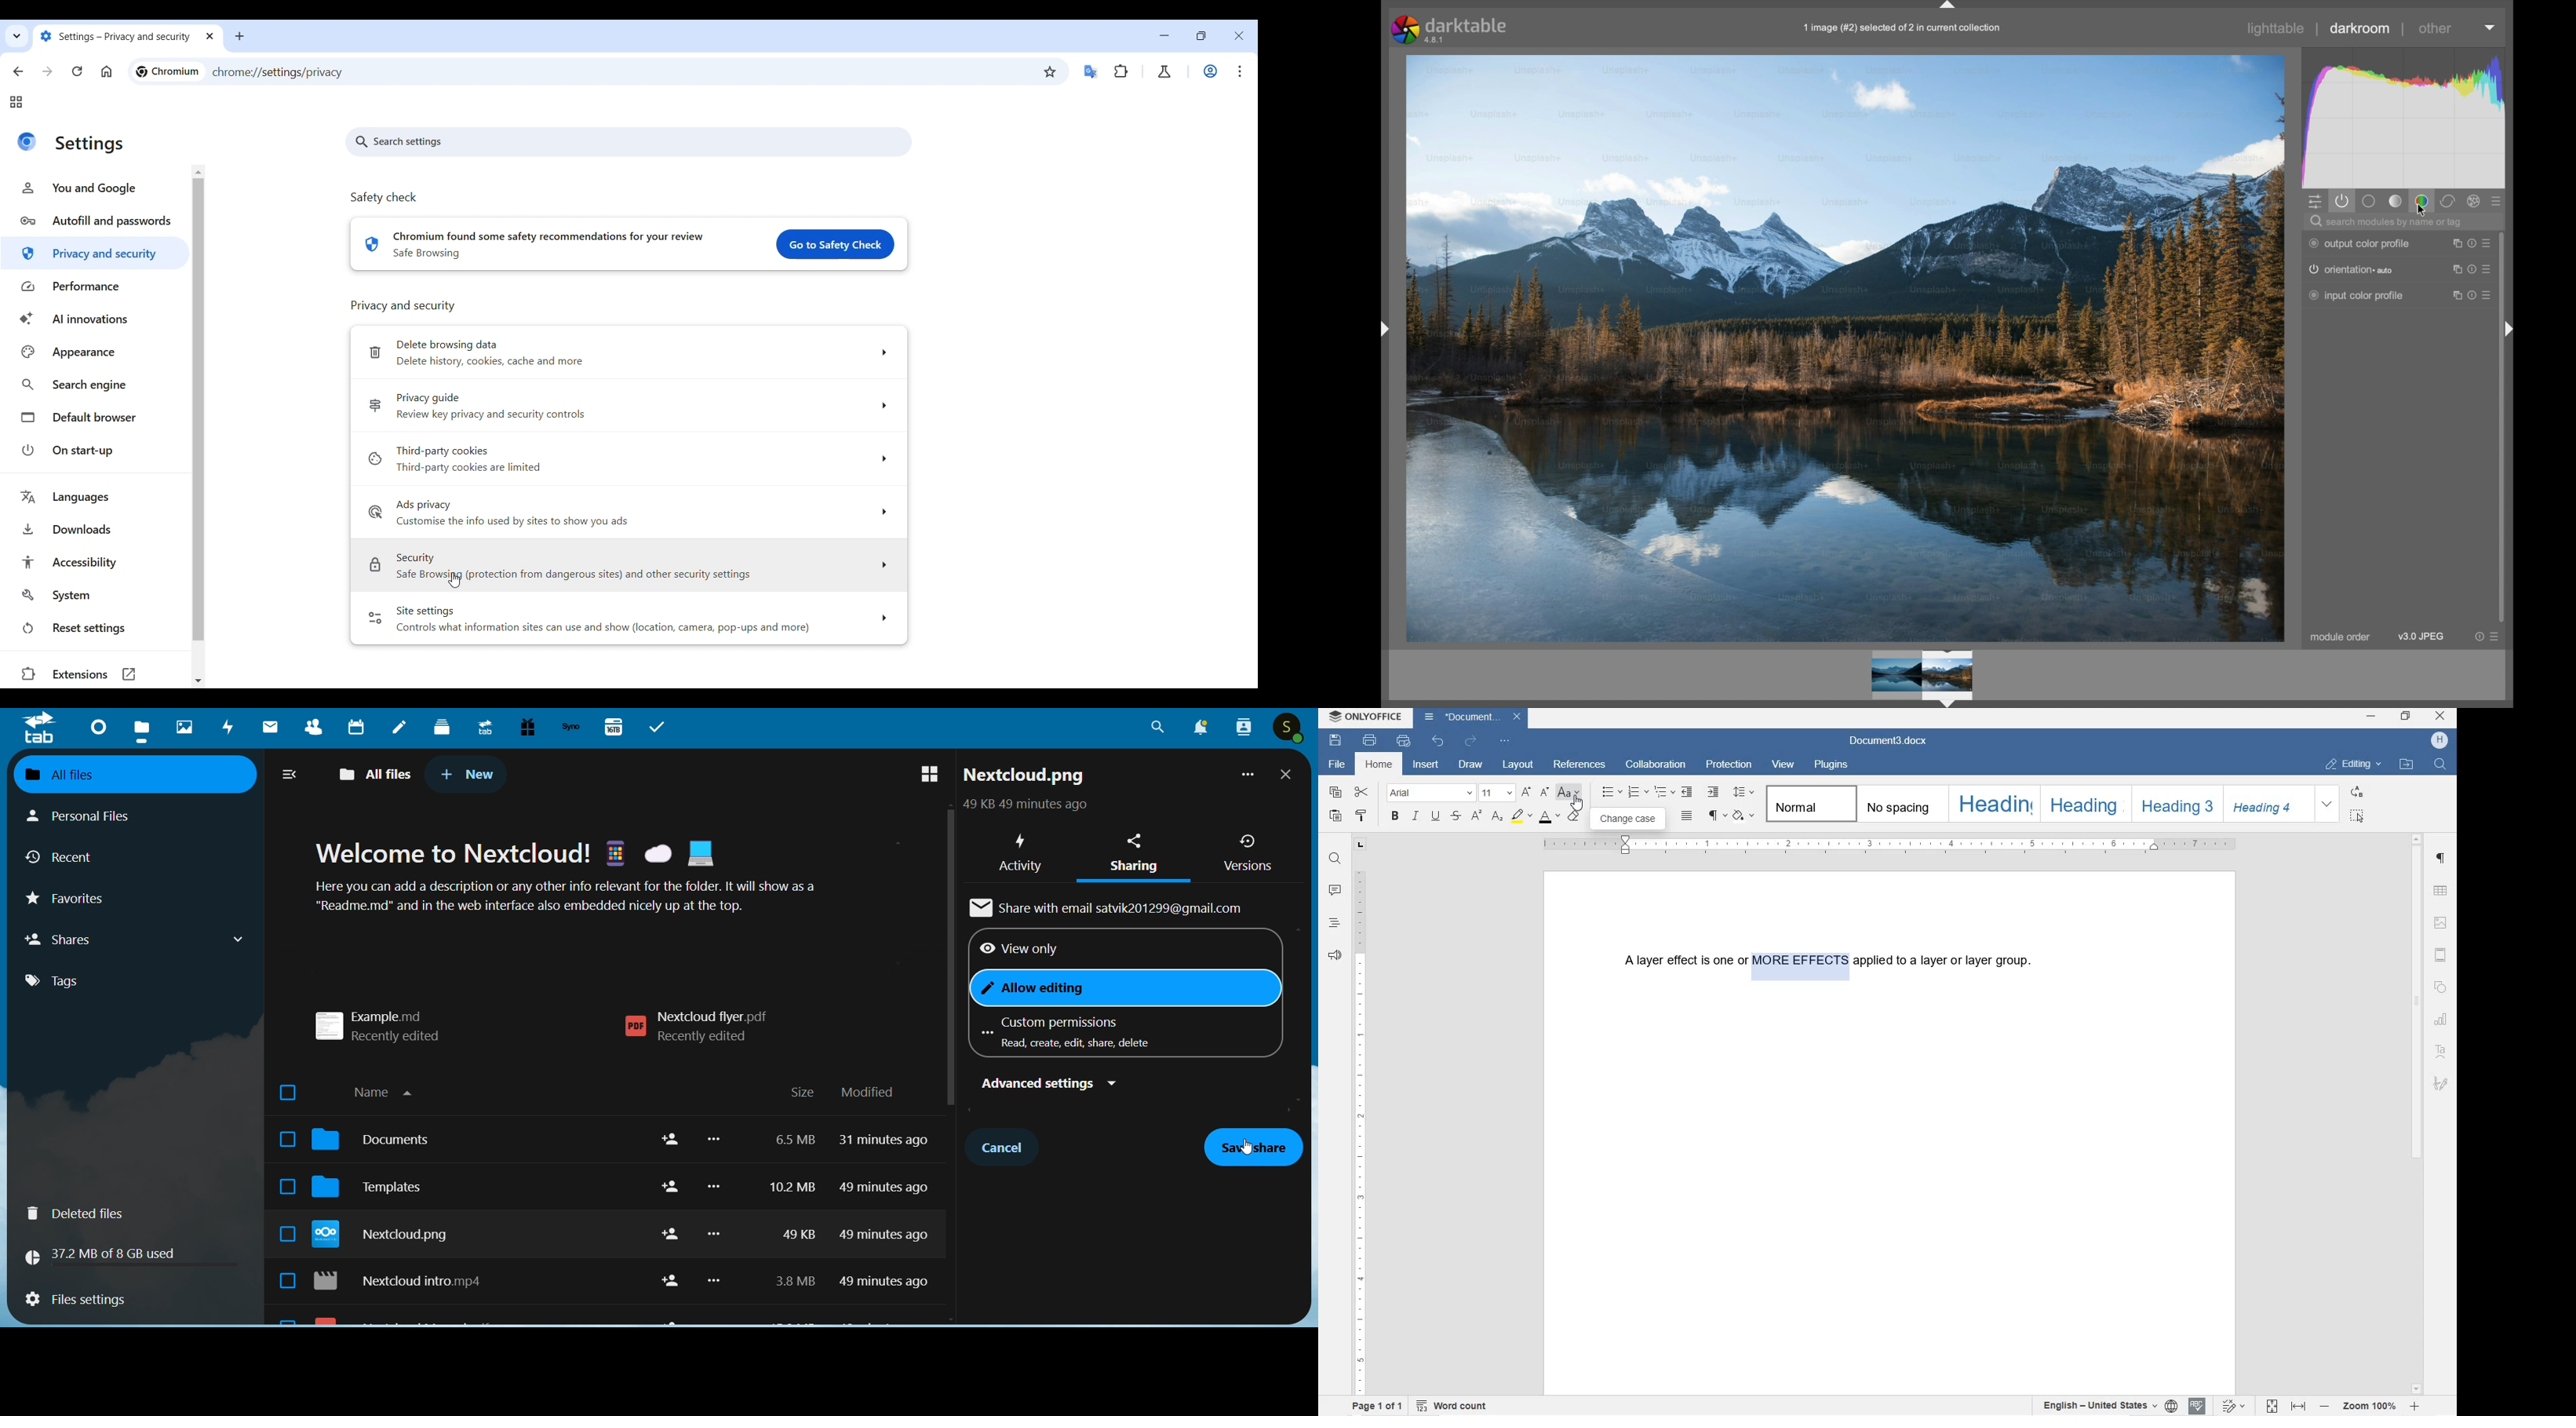 The image size is (2576, 1428). What do you see at coordinates (1570, 793) in the screenshot?
I see `CHANGE CASE` at bounding box center [1570, 793].